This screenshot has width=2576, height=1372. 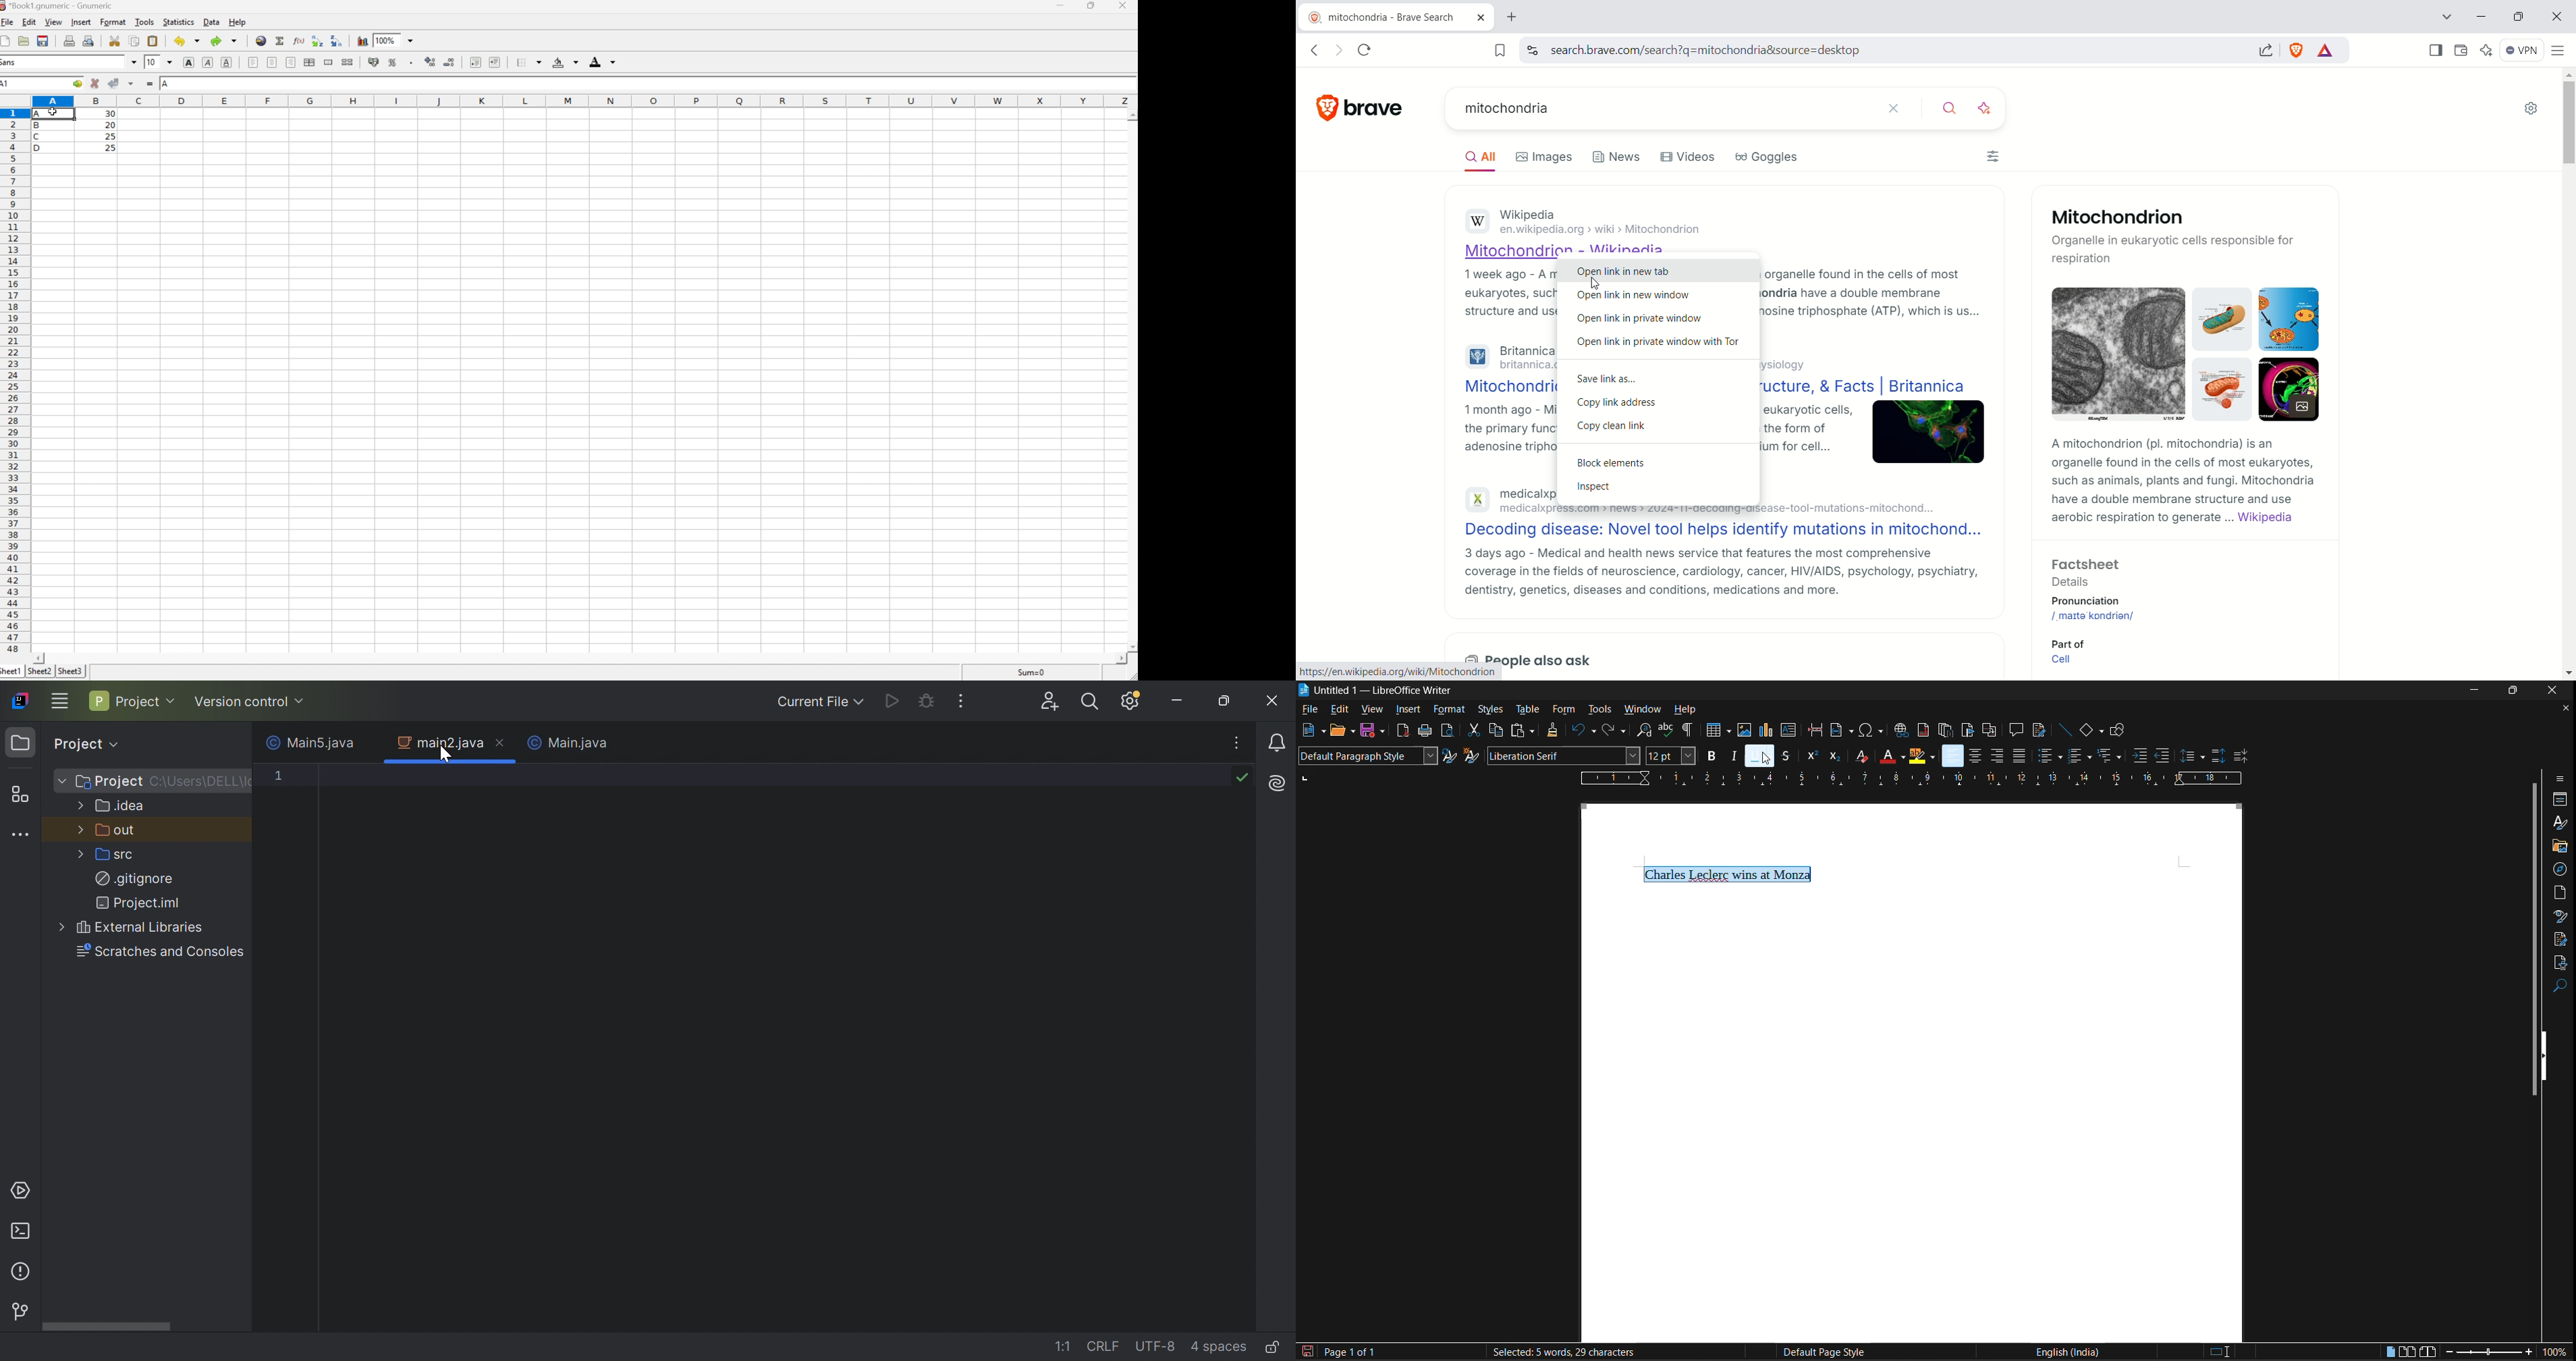 I want to click on zoom factor, so click(x=2557, y=1351).